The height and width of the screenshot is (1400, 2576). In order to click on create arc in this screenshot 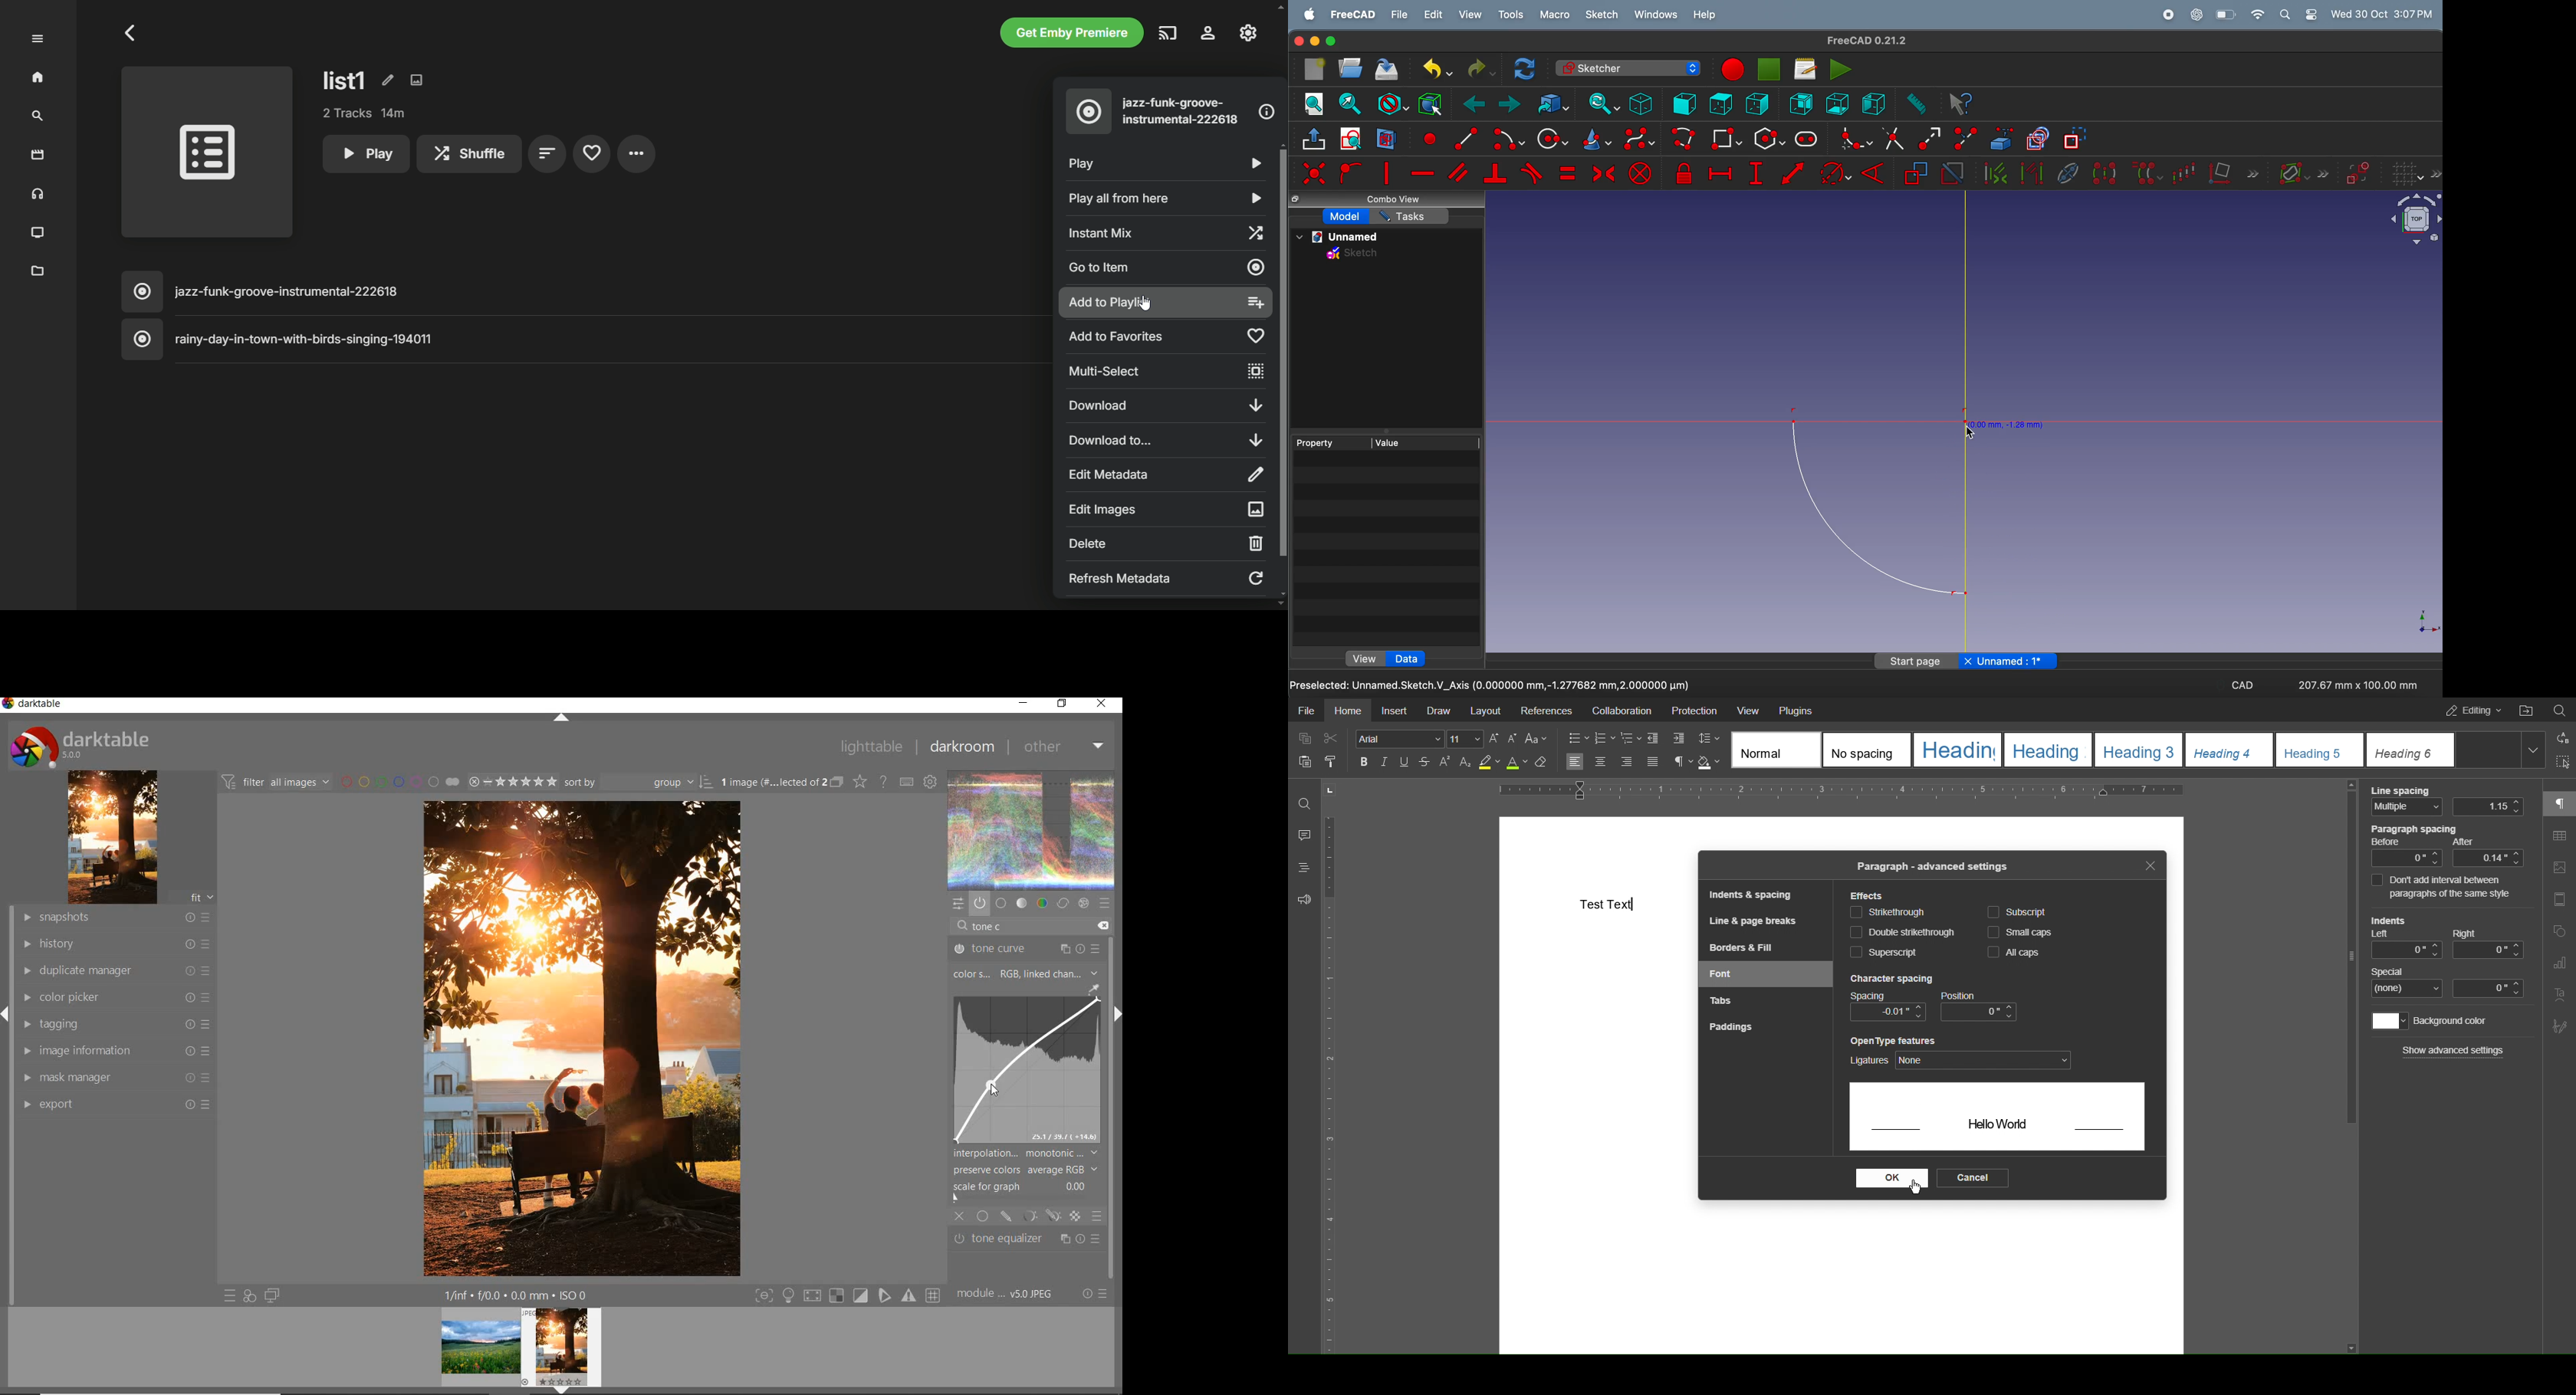, I will do `click(1462, 137)`.